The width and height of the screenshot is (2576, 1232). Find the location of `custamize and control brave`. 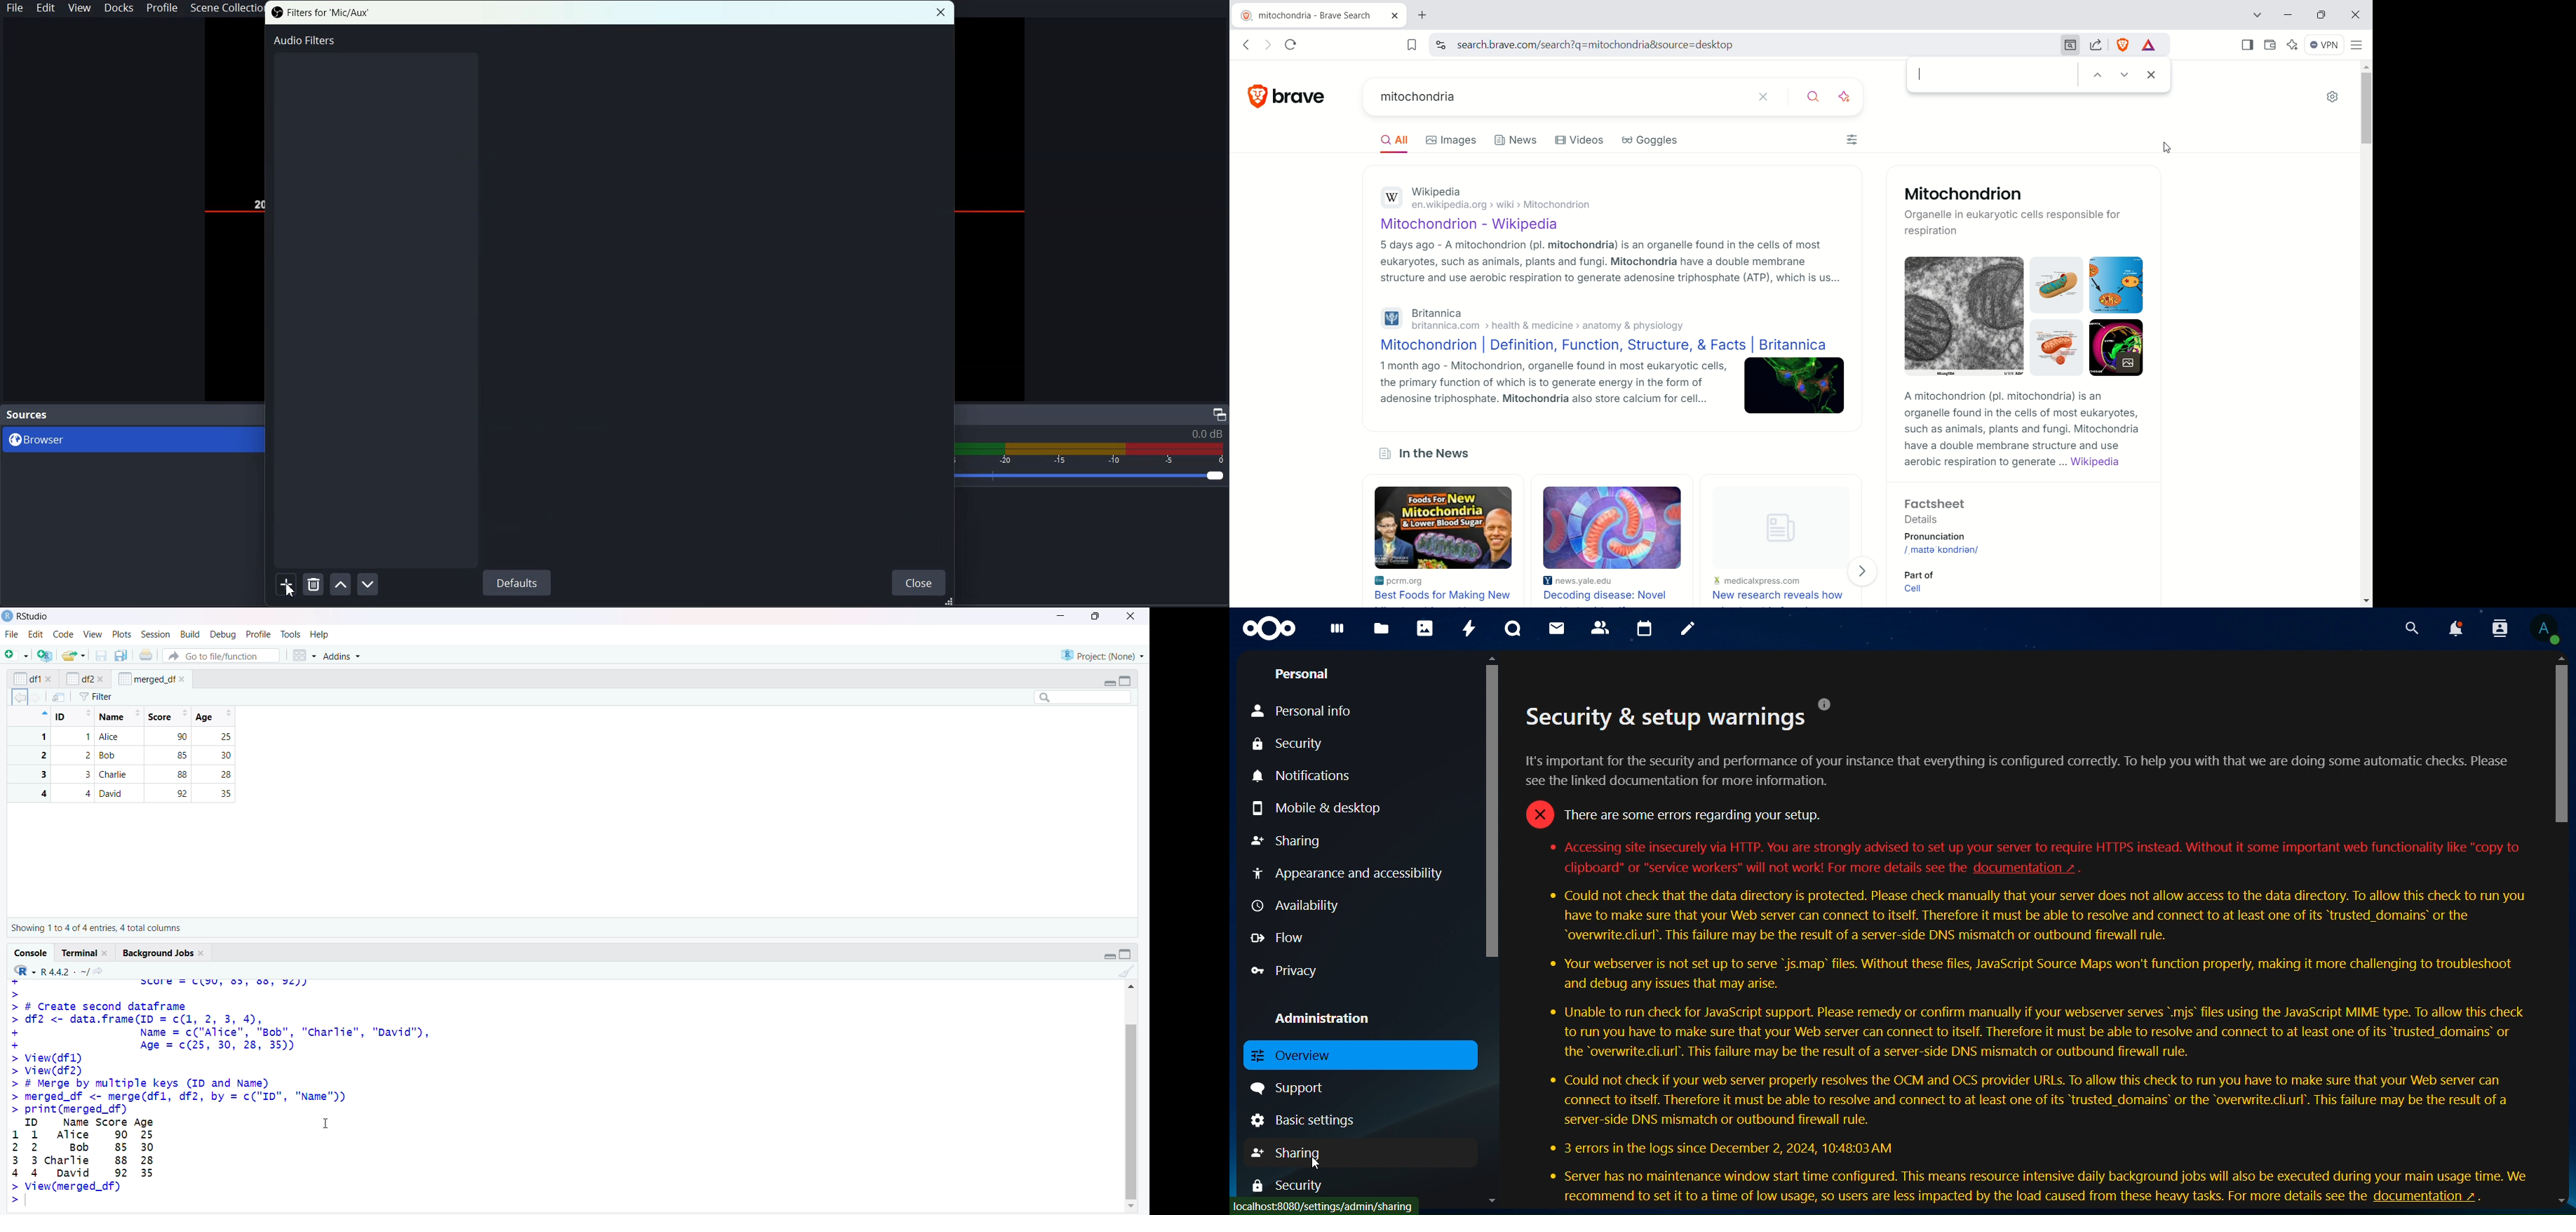

custamize and control brave is located at coordinates (2358, 46).